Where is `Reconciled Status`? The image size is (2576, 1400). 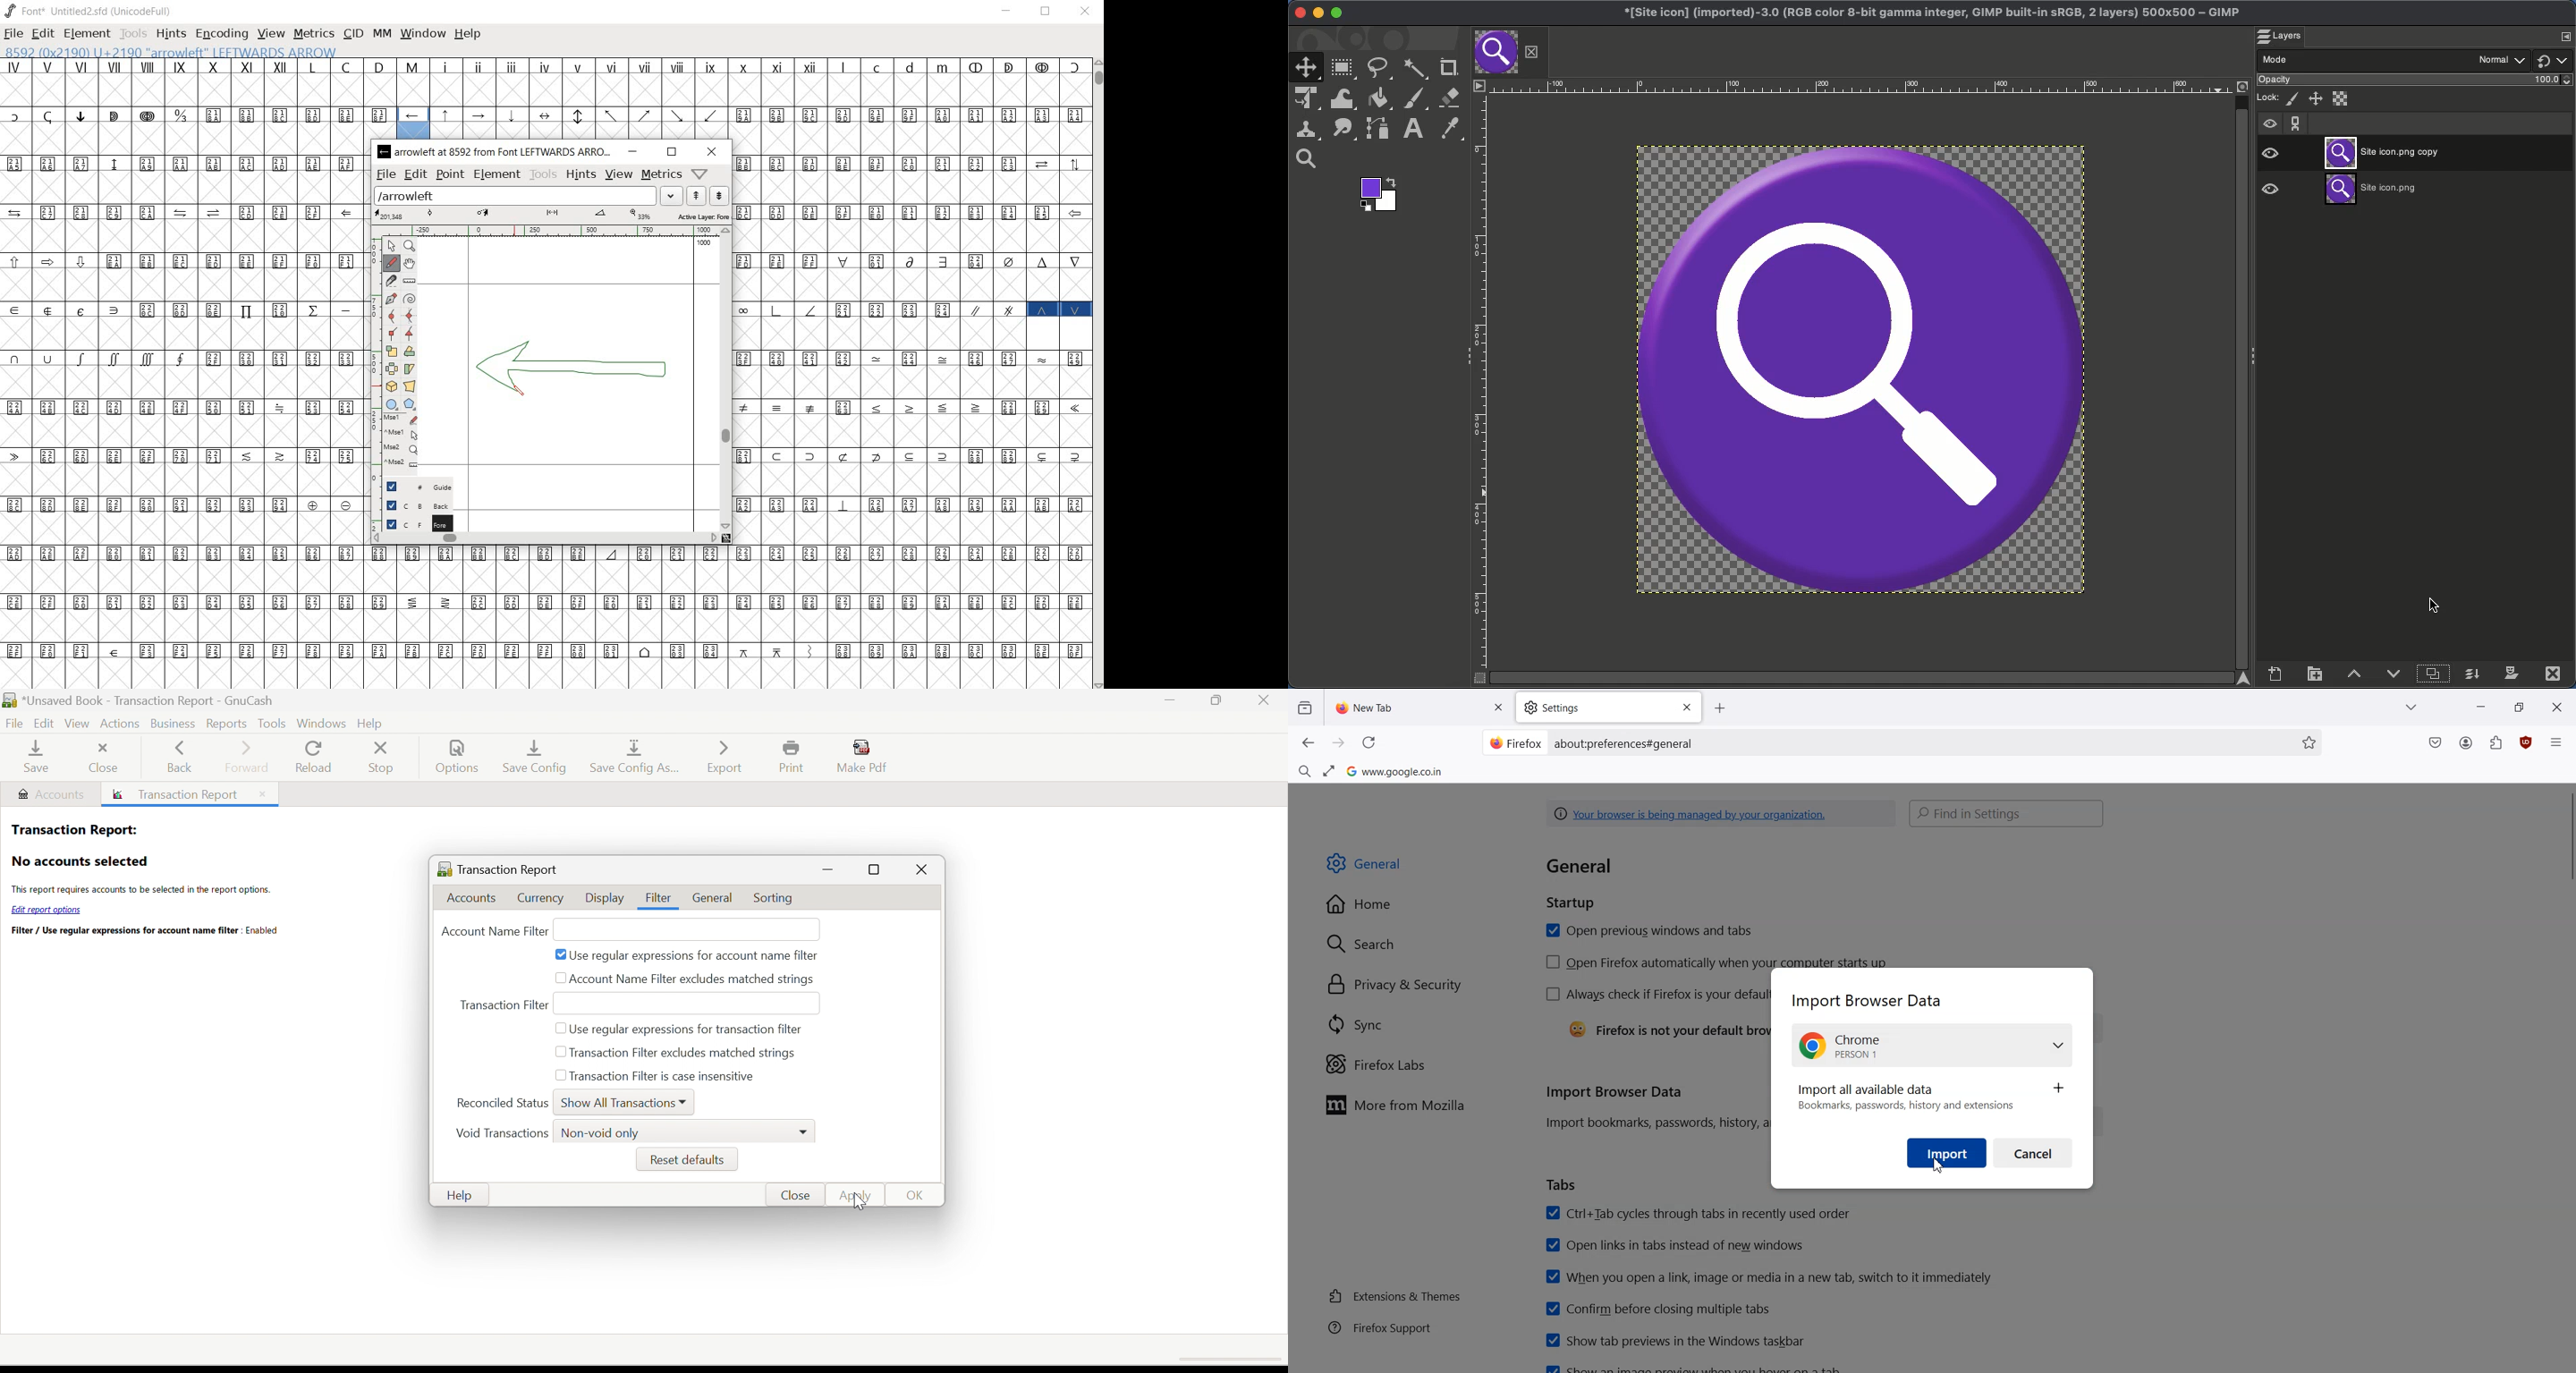
Reconciled Status is located at coordinates (502, 1103).